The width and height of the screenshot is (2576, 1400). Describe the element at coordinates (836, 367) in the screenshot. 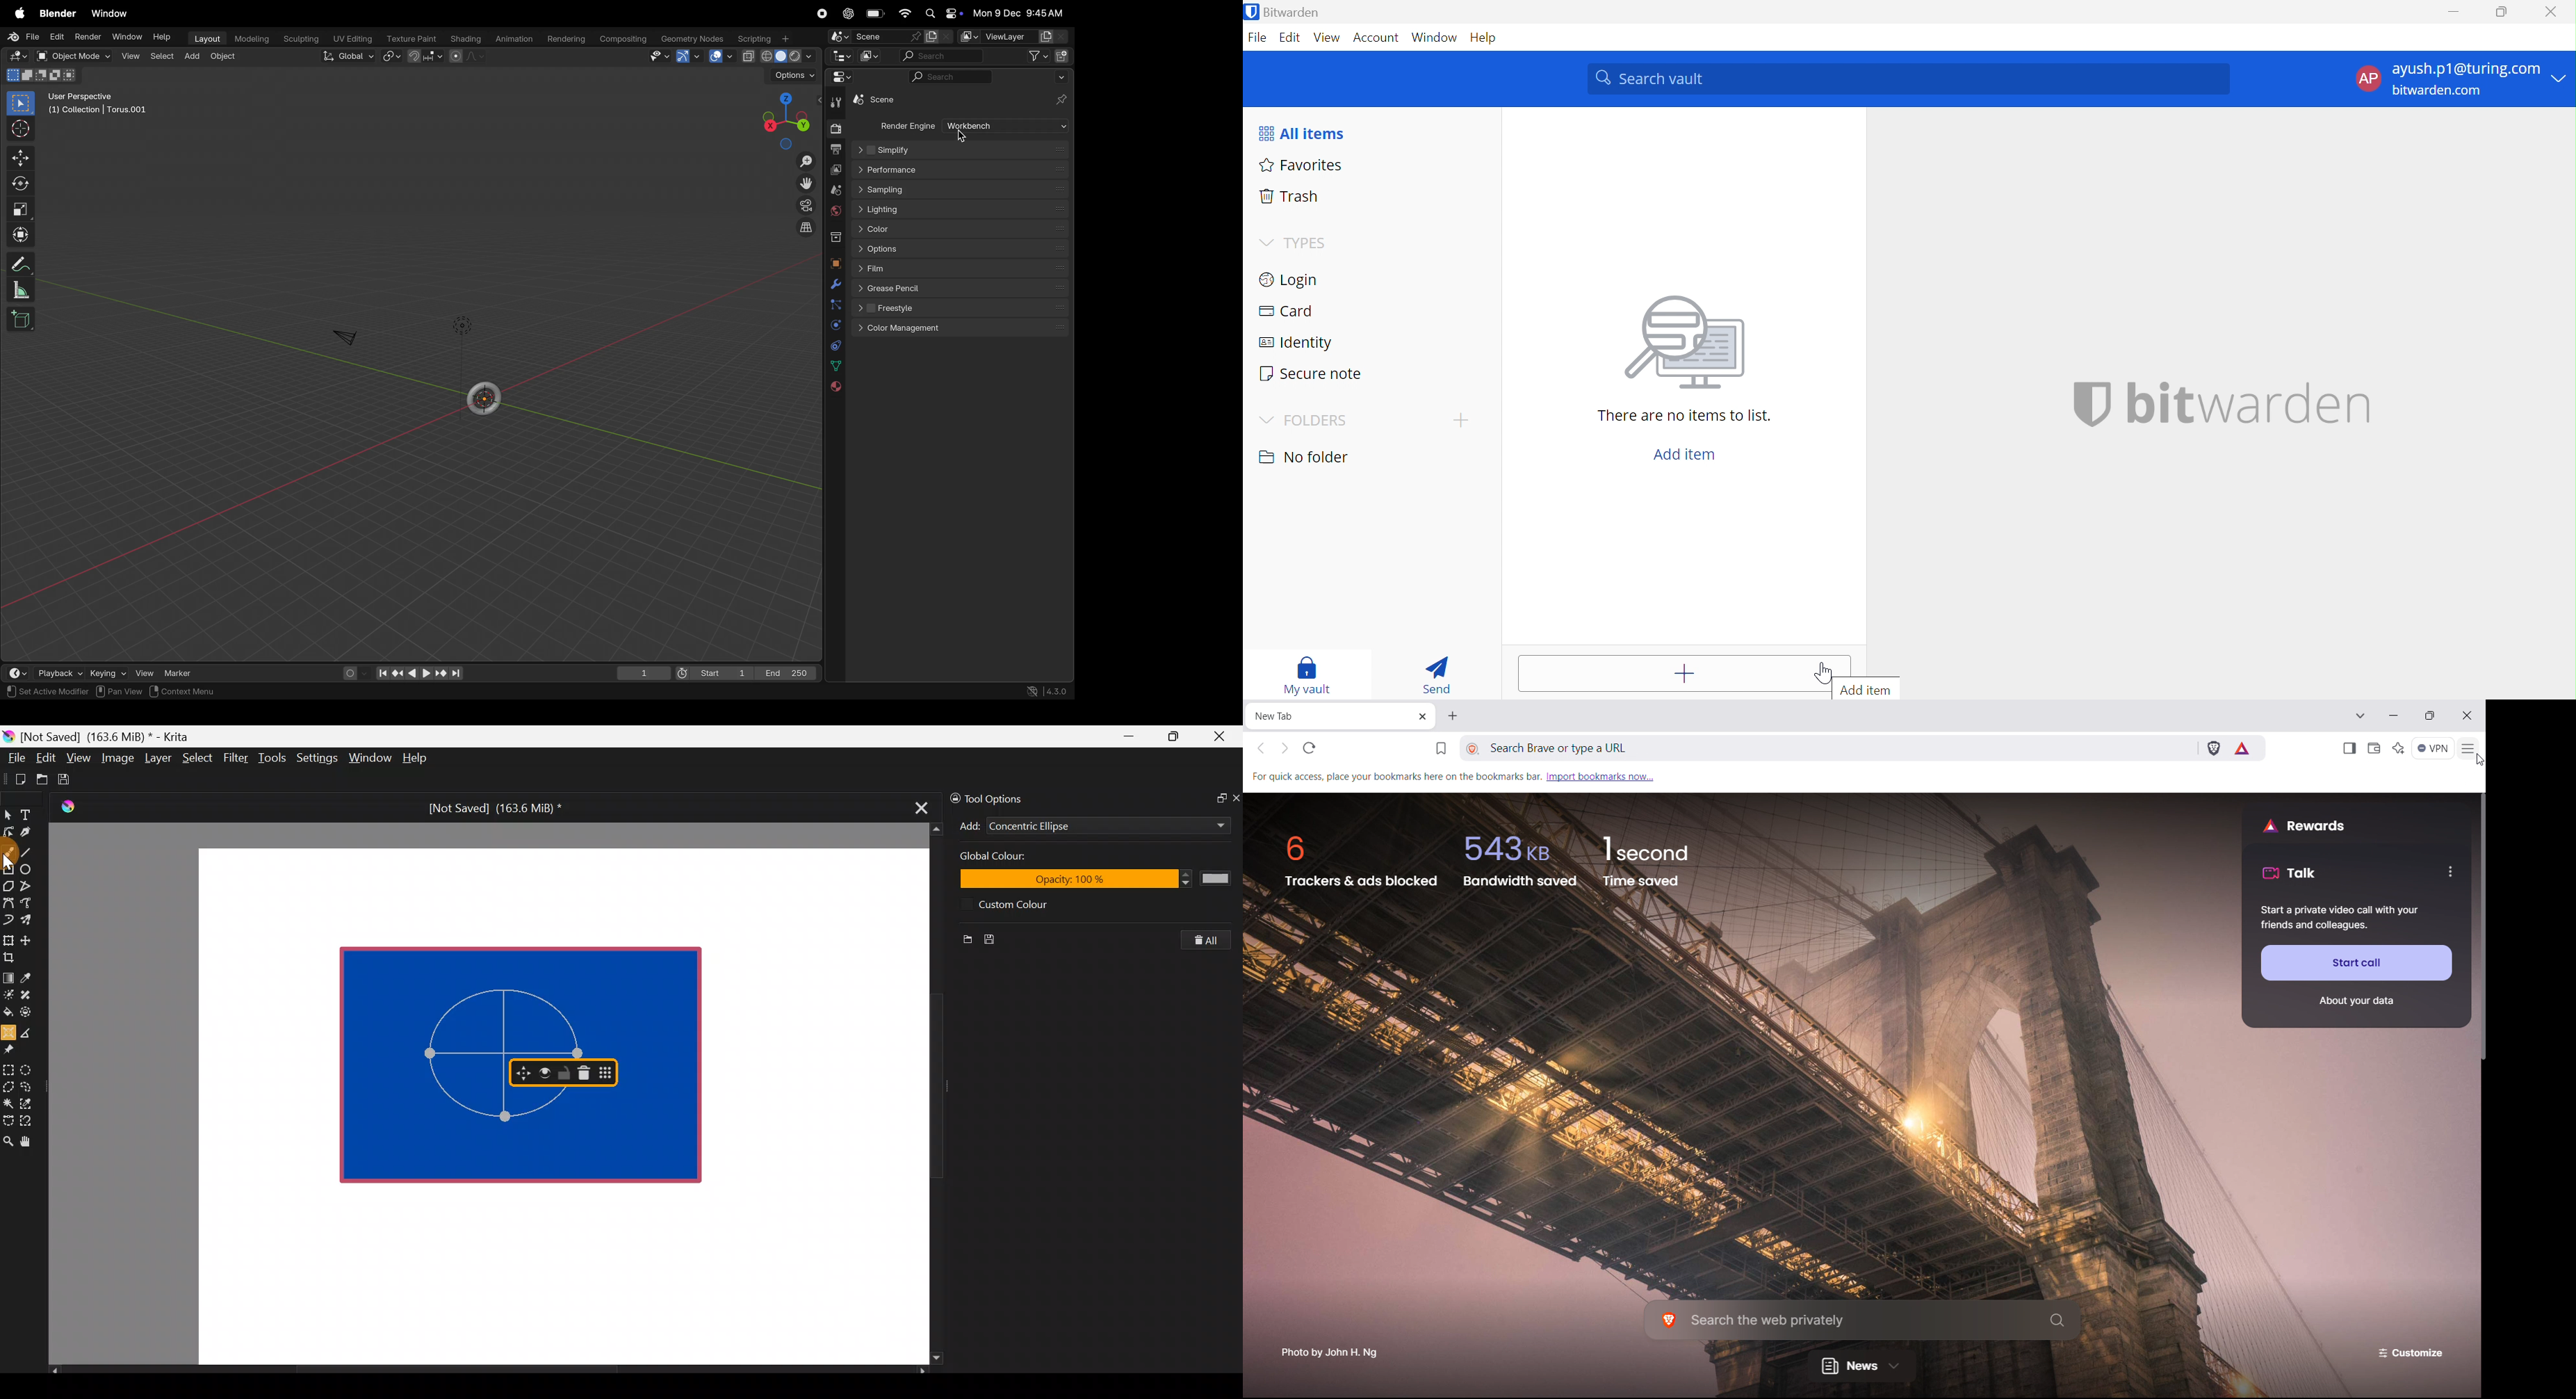

I see `data` at that location.